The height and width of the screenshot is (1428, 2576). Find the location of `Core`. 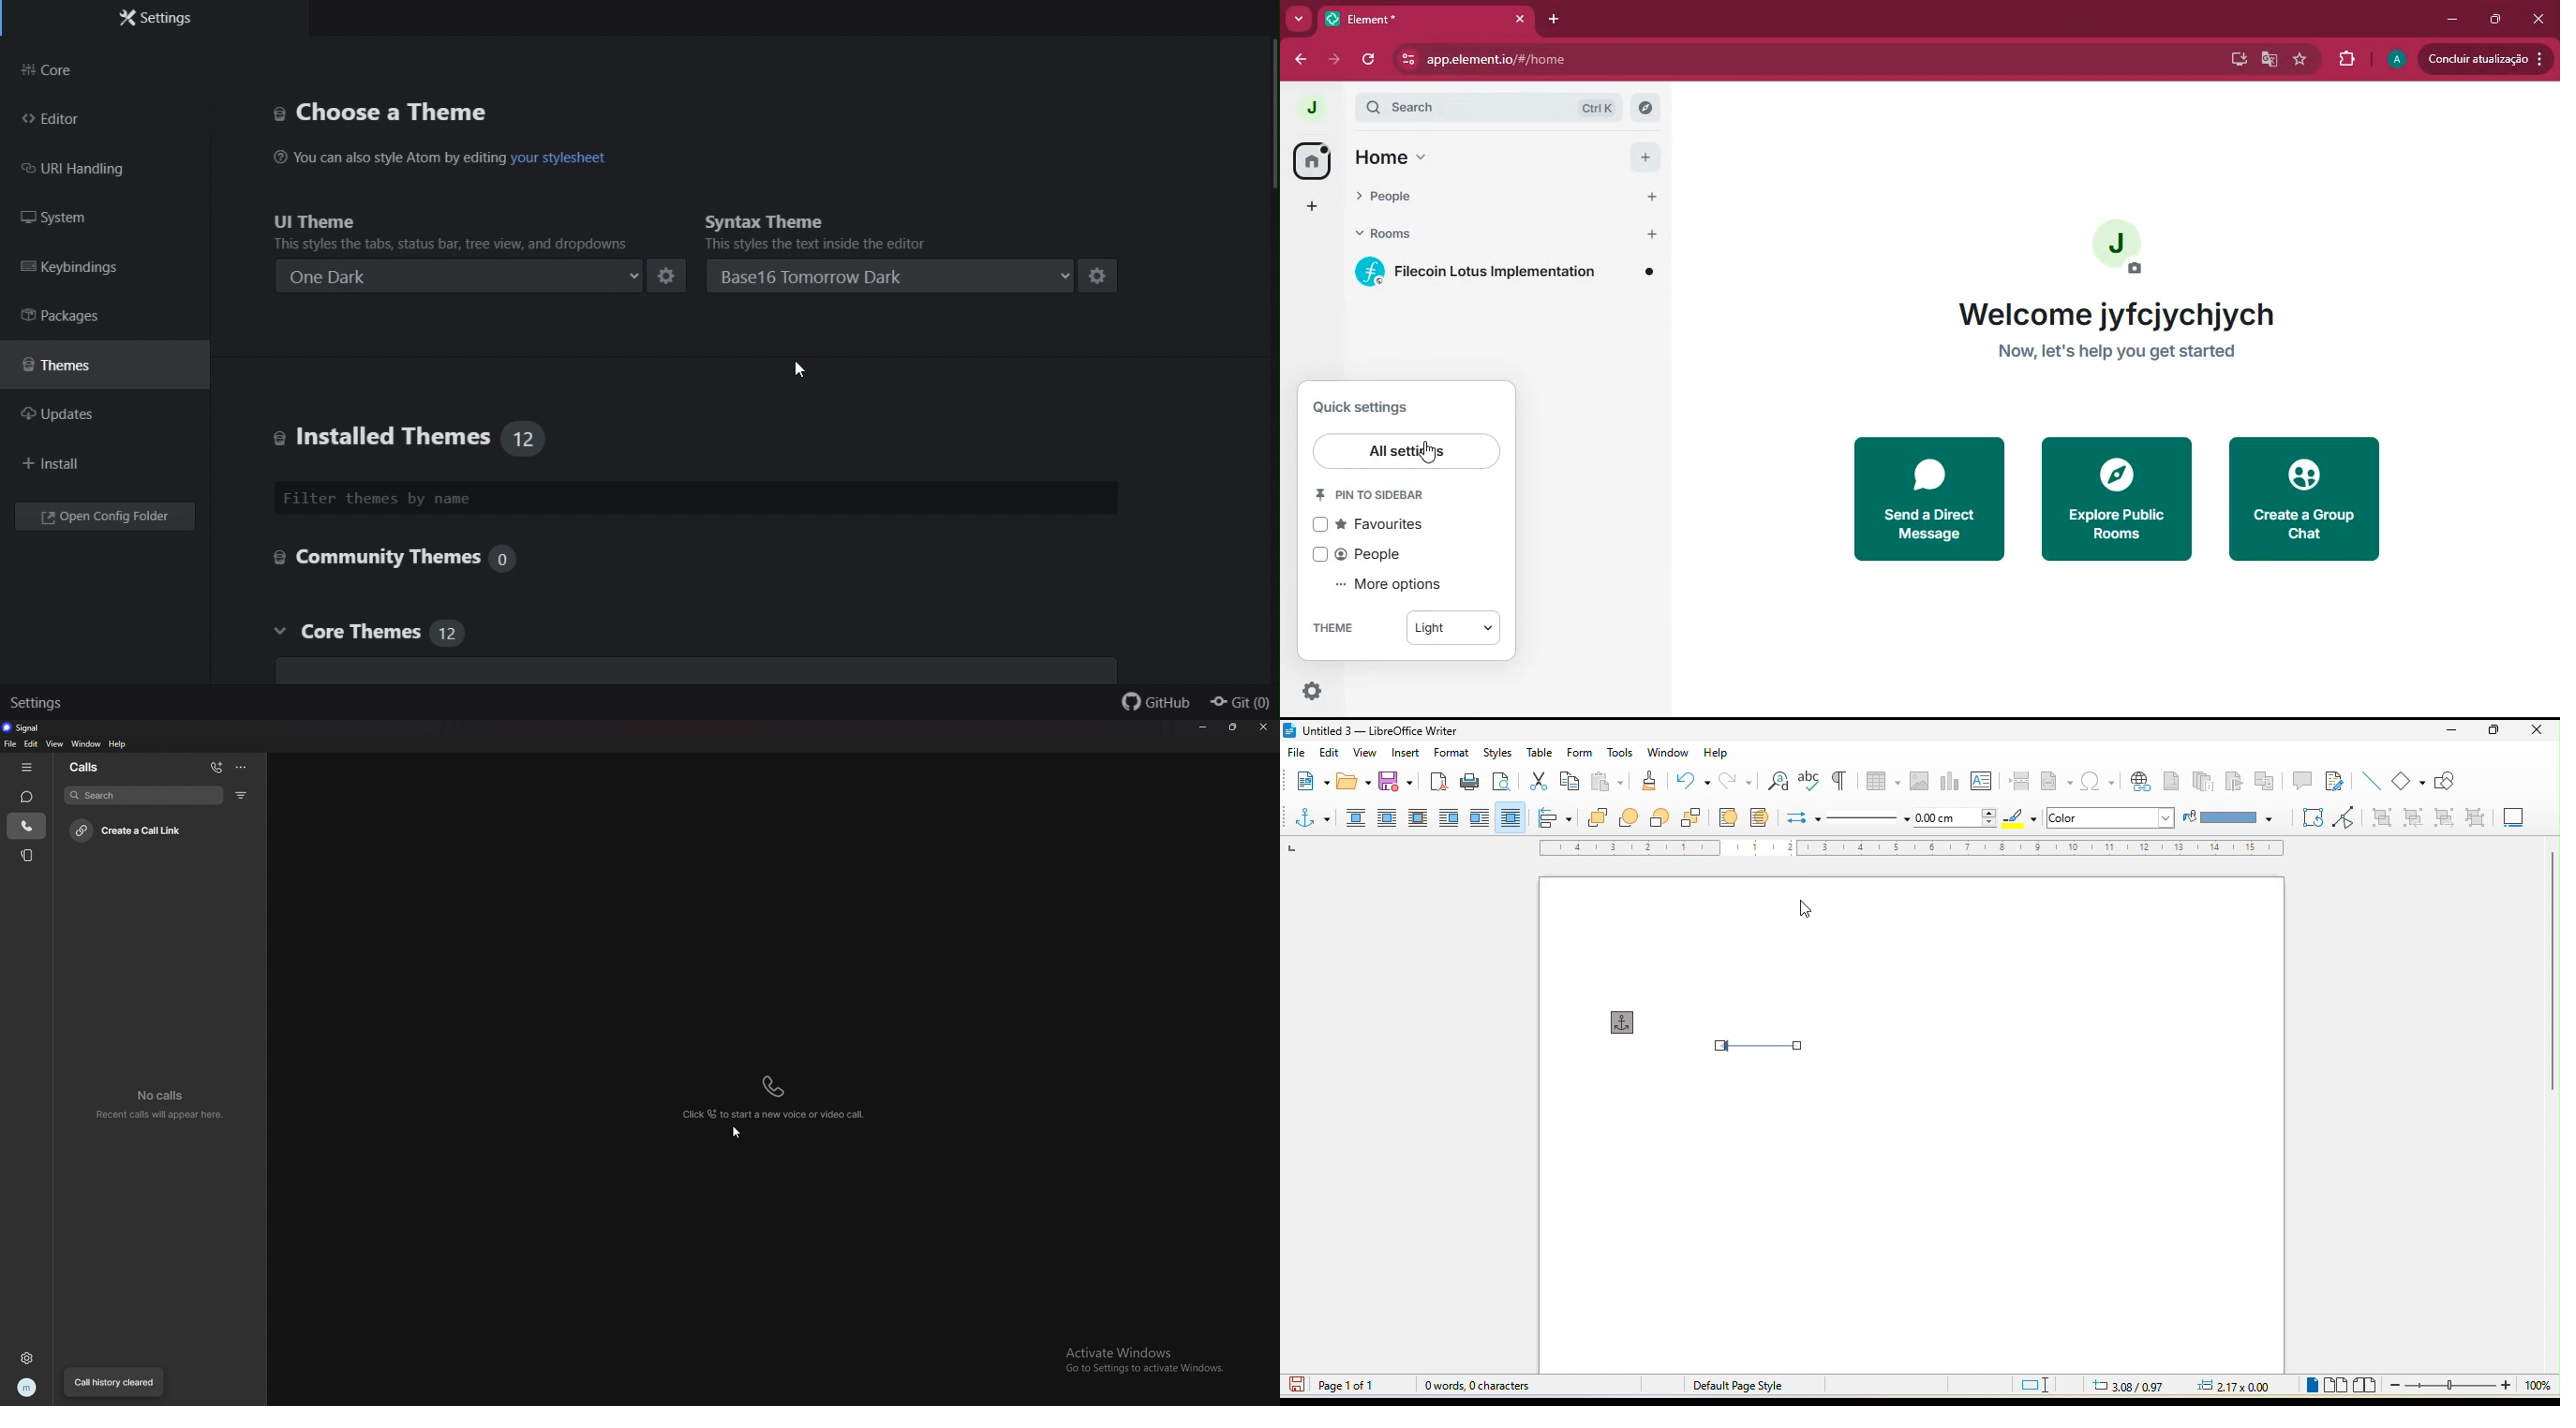

Core is located at coordinates (60, 66).